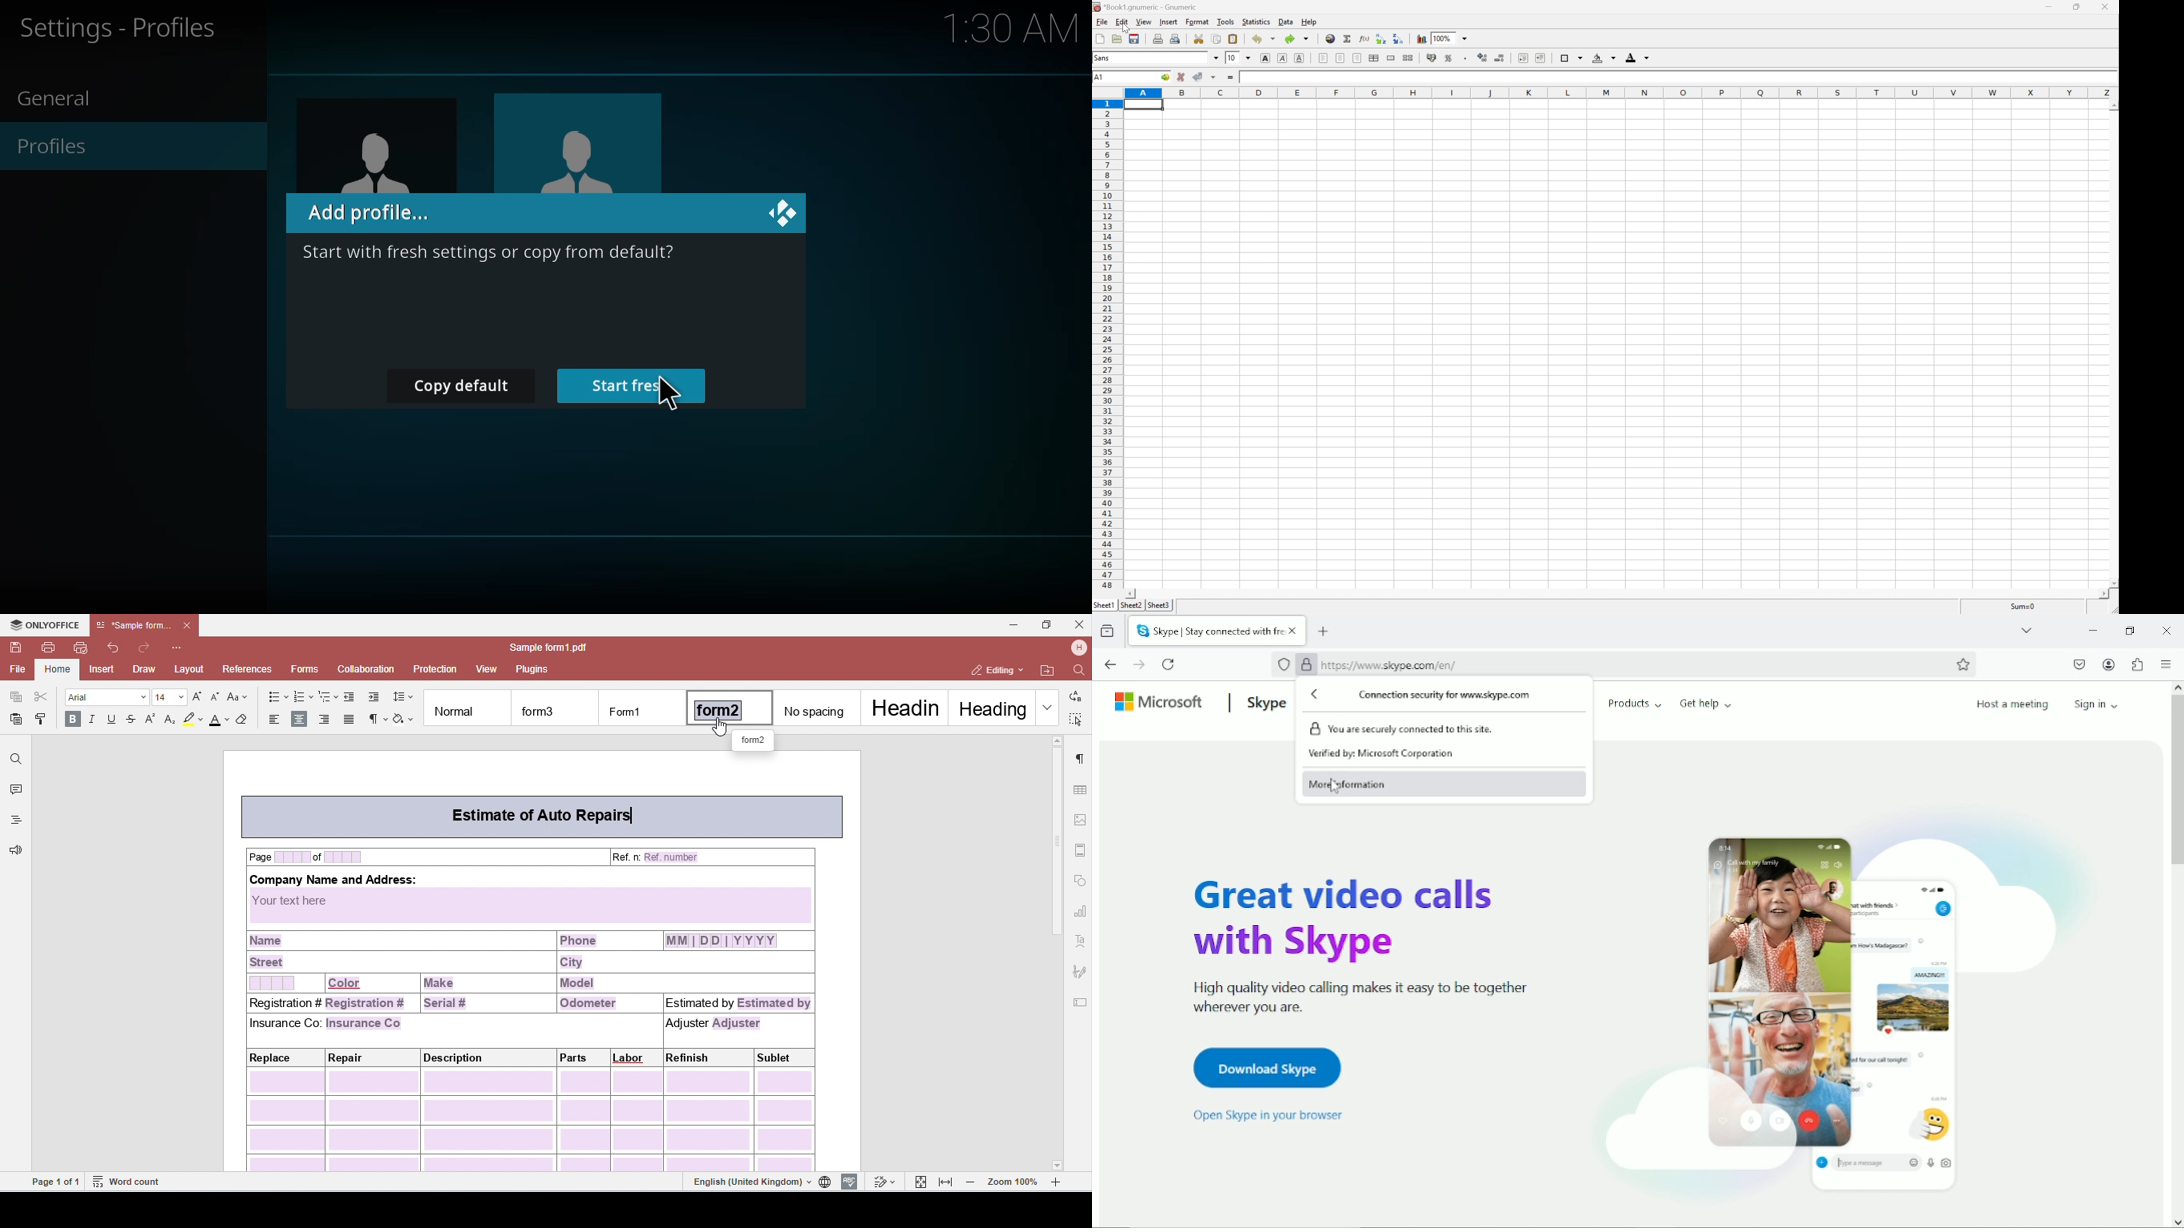 The height and width of the screenshot is (1232, 2184). What do you see at coordinates (1334, 788) in the screenshot?
I see `Cursor` at bounding box center [1334, 788].